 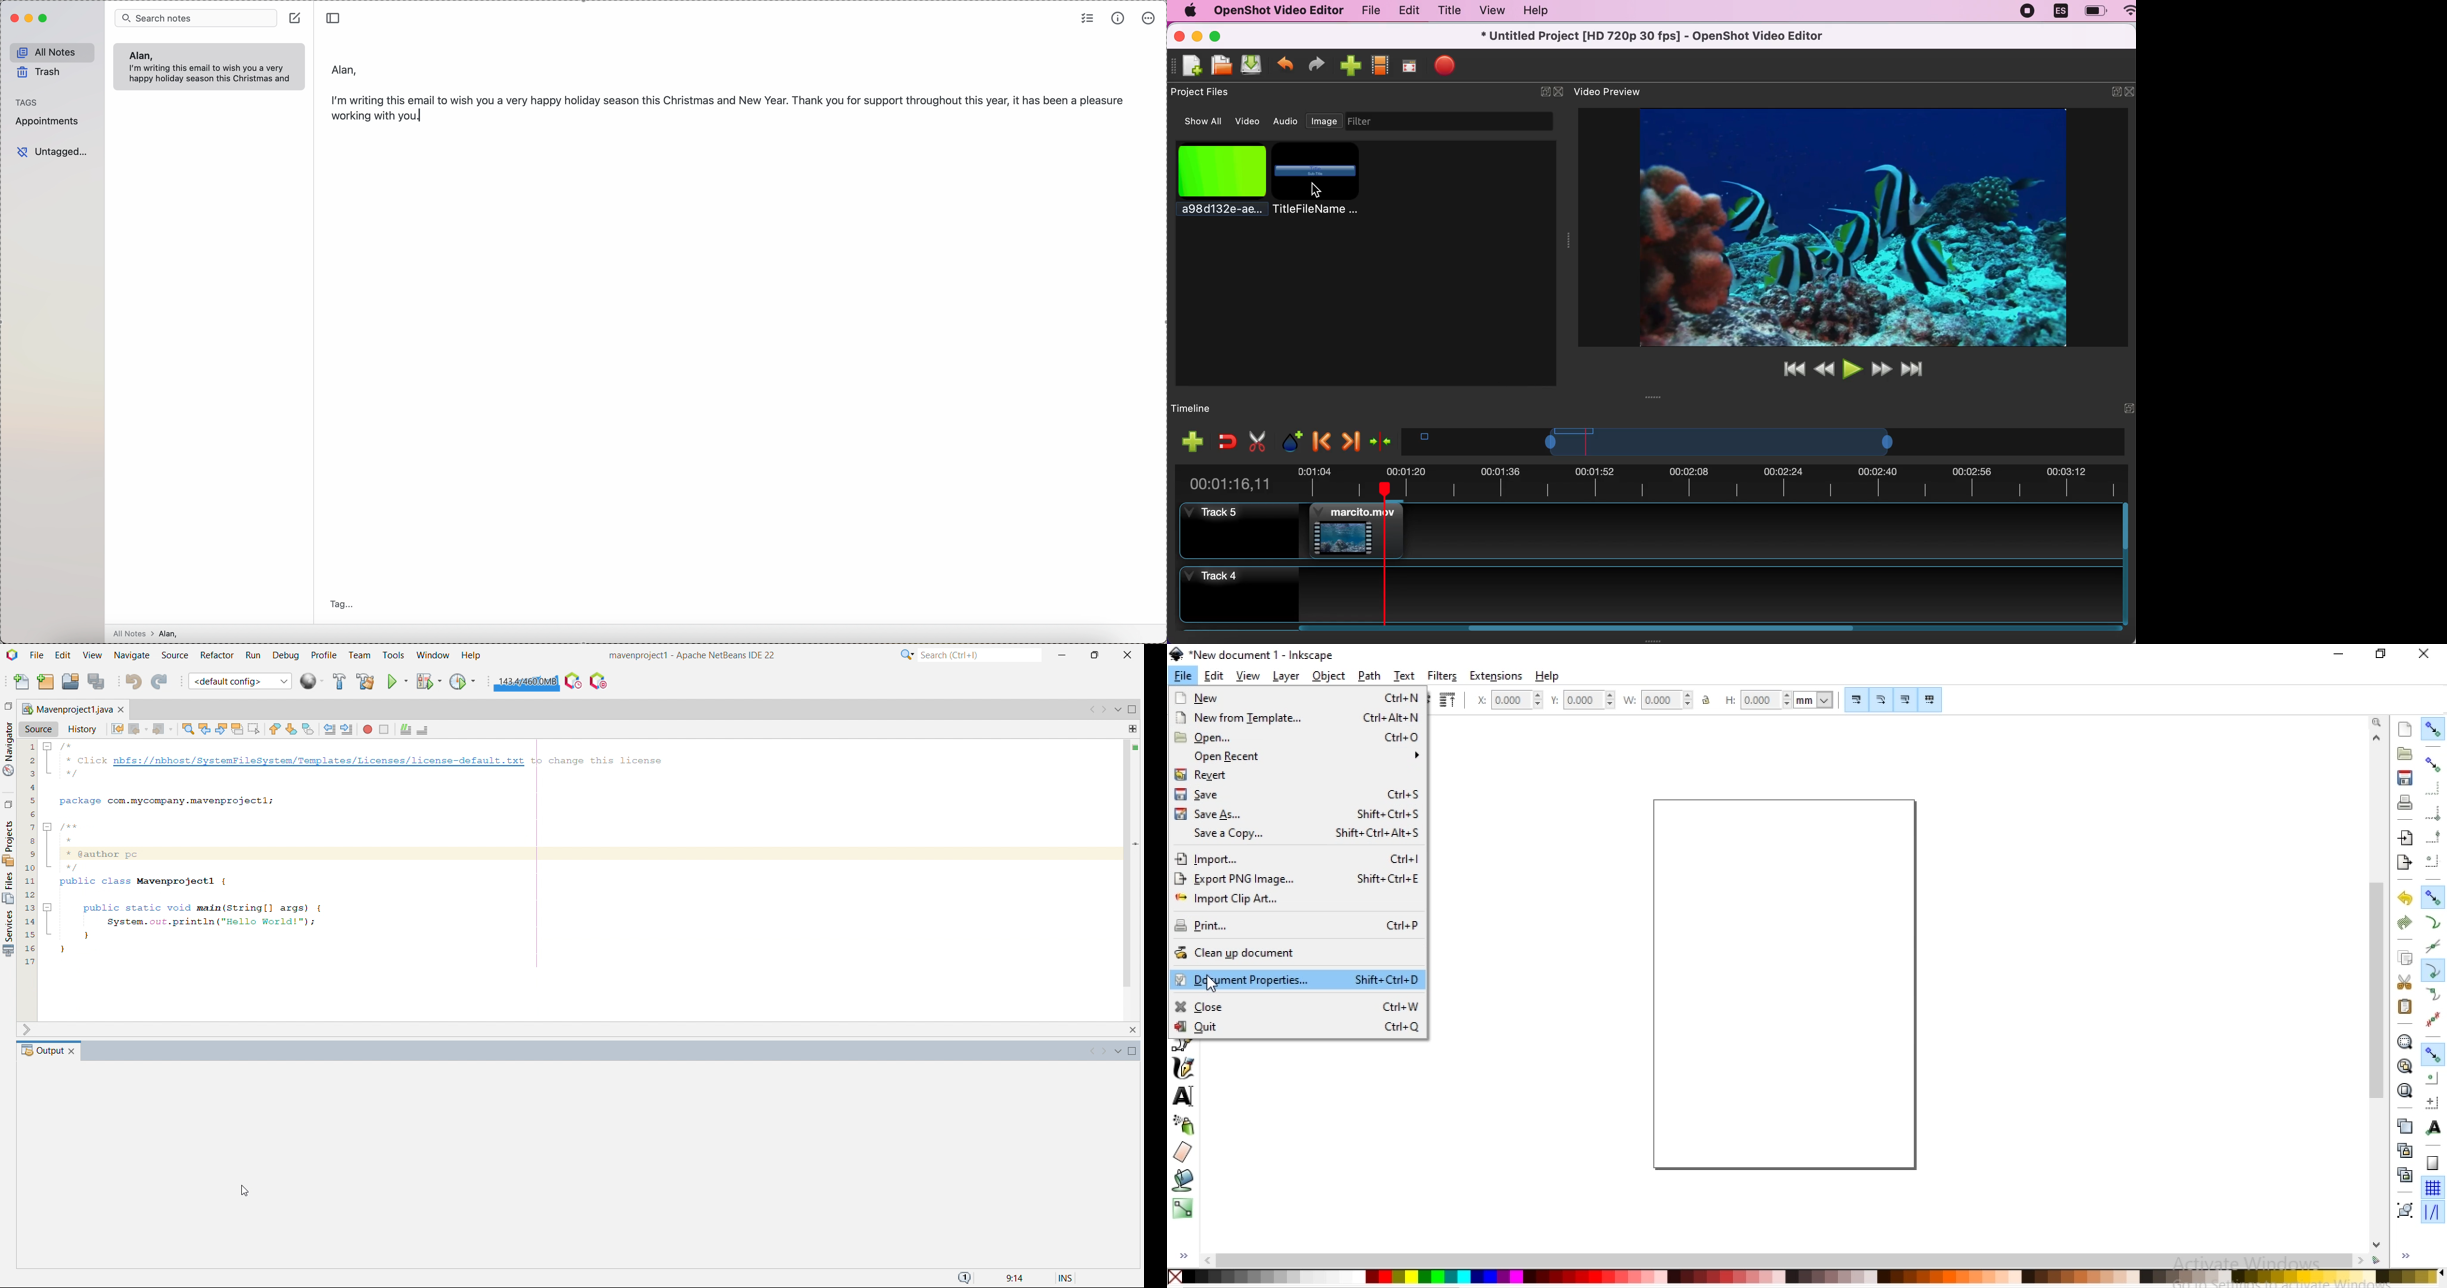 I want to click on notification, so click(x=965, y=1278).